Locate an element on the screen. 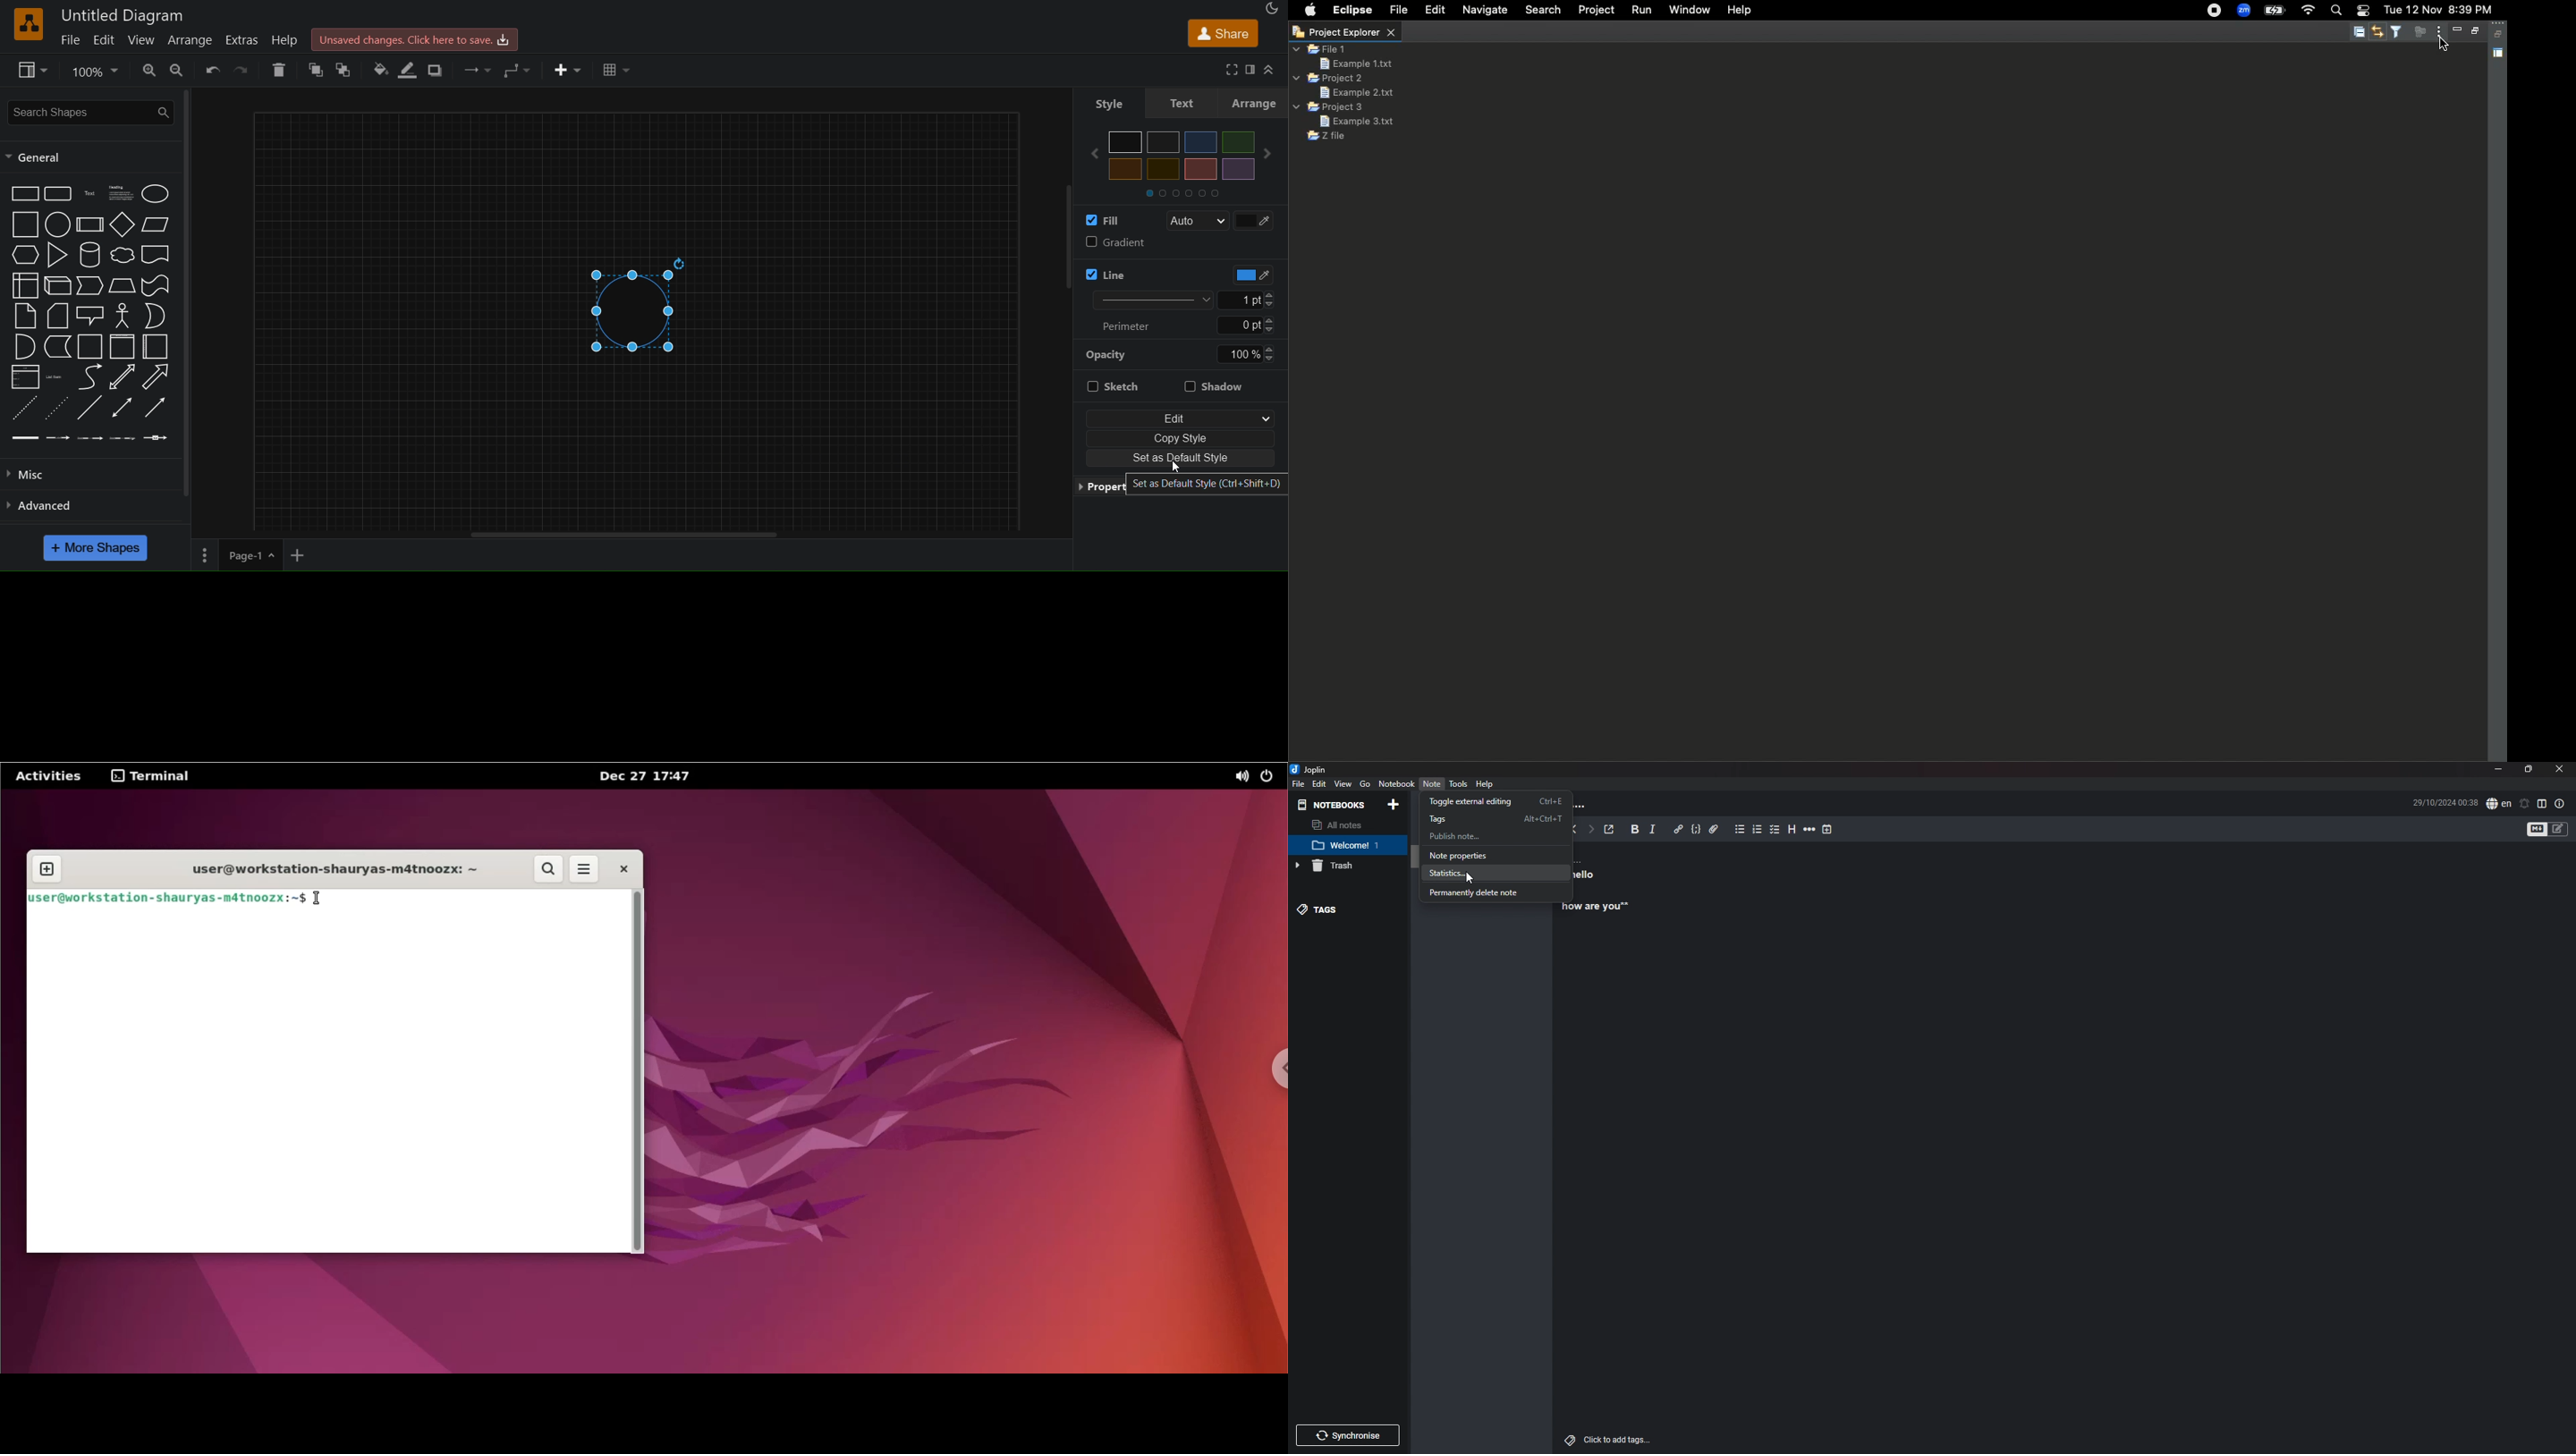  Resize is located at coordinates (2530, 769).